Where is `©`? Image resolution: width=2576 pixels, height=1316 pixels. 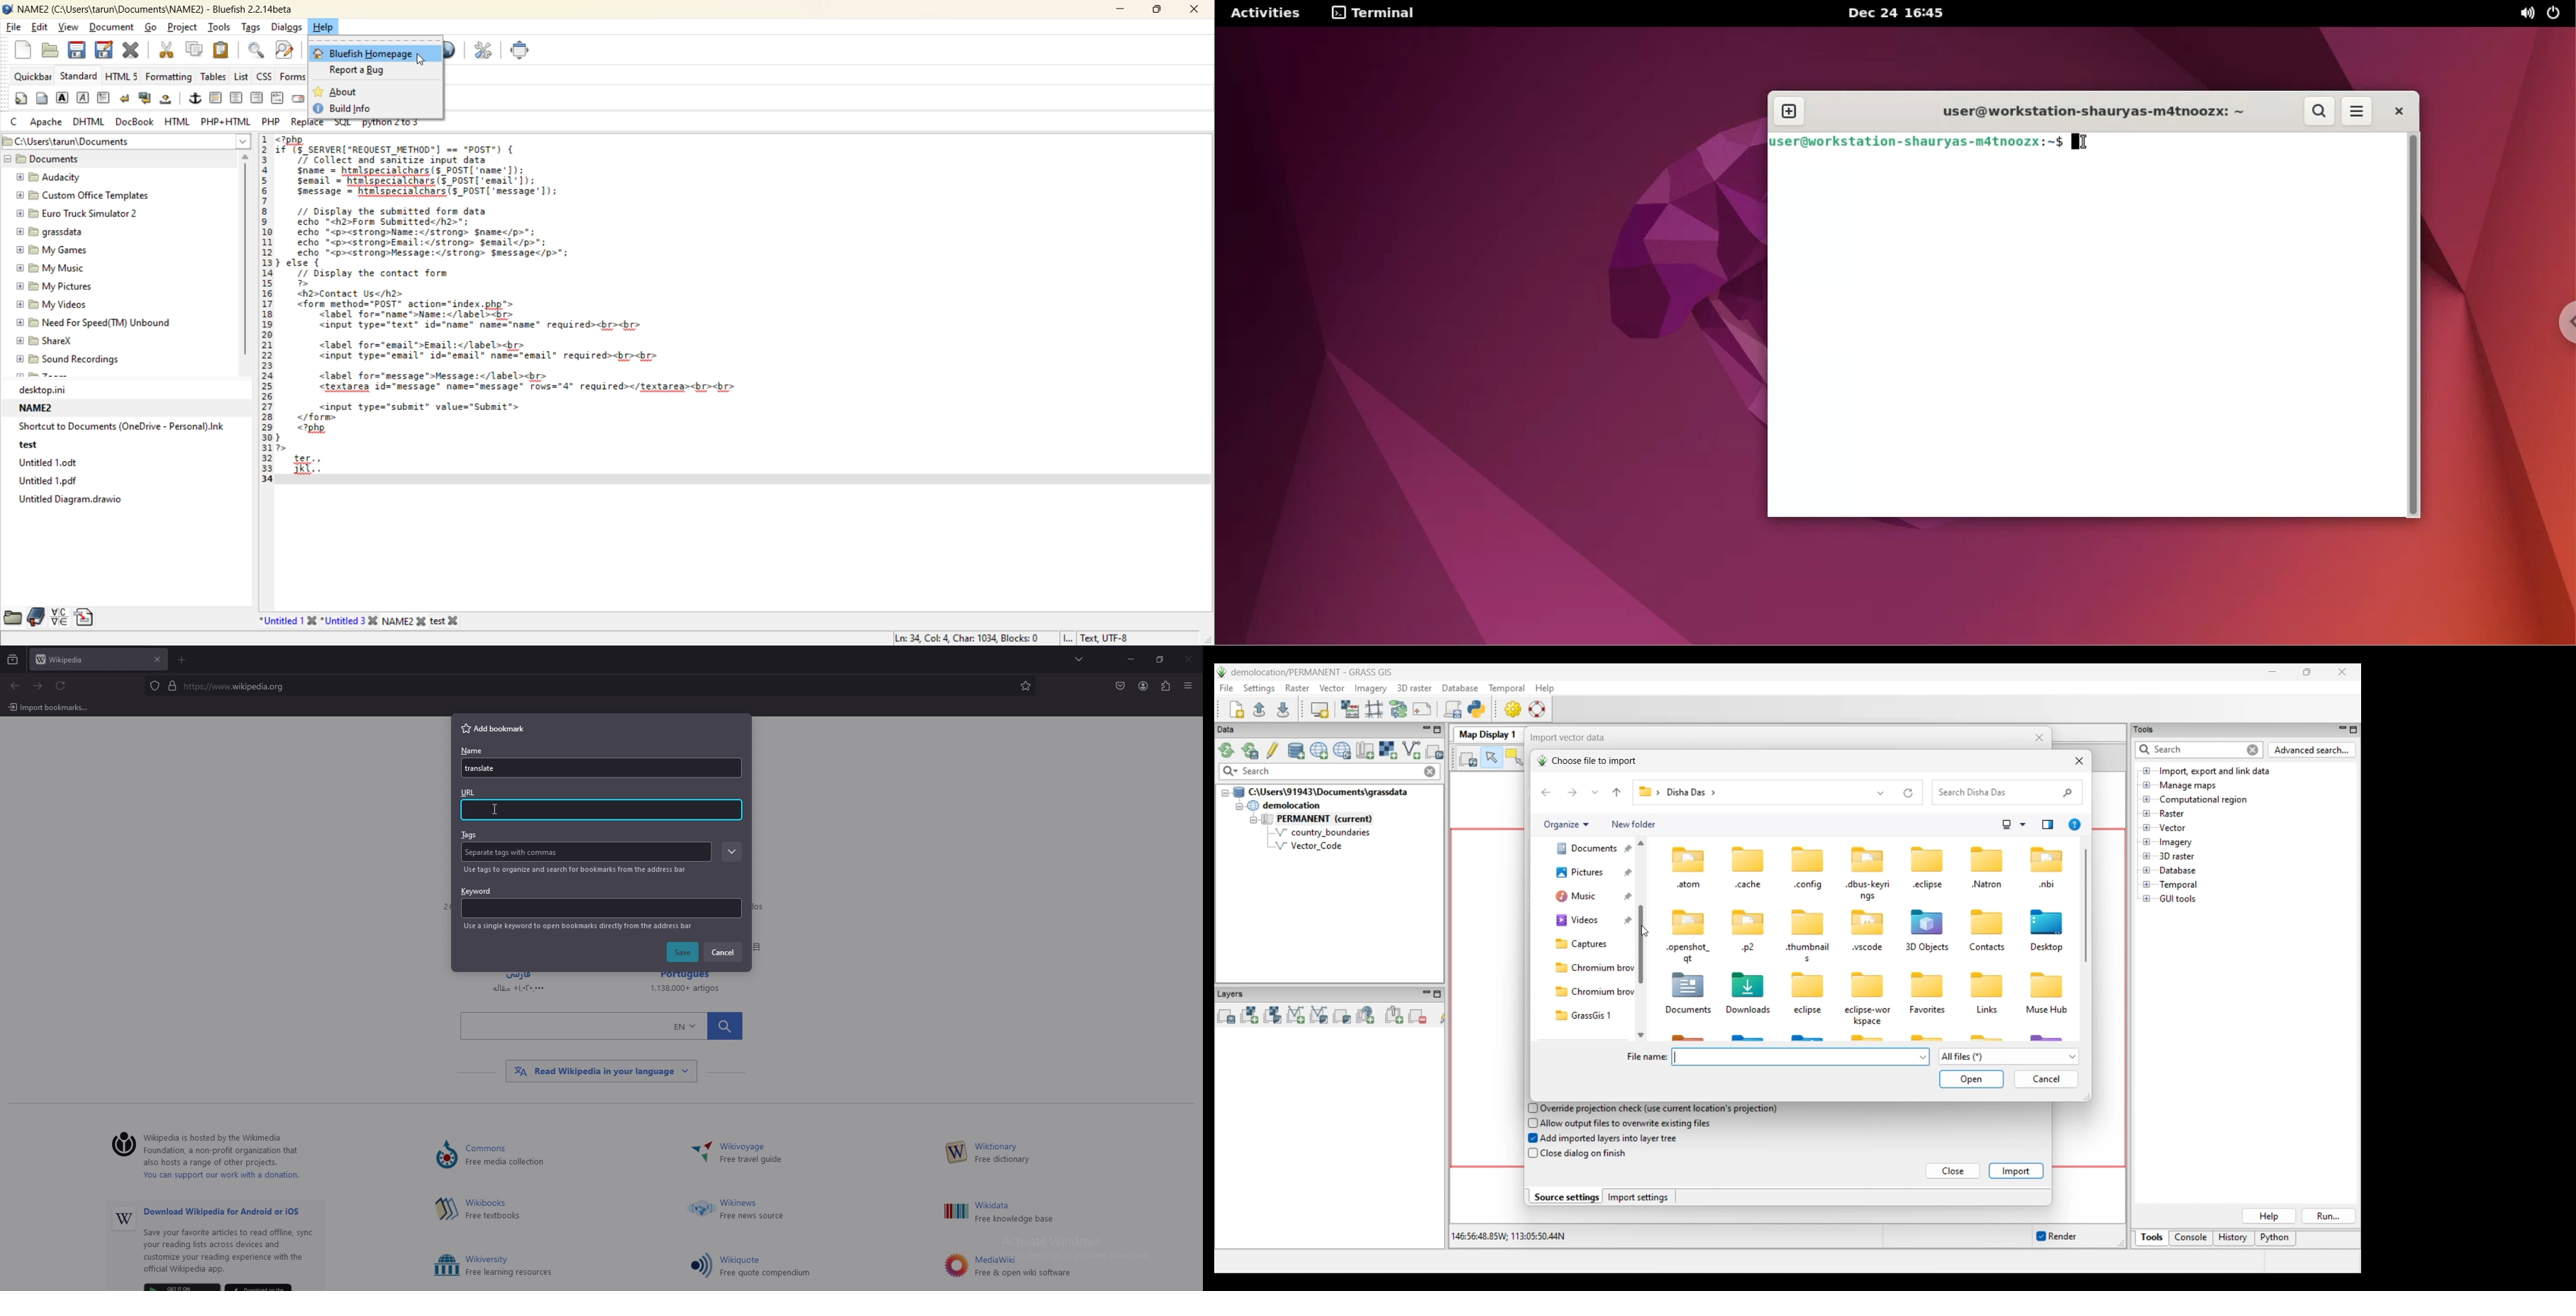 © is located at coordinates (119, 1146).